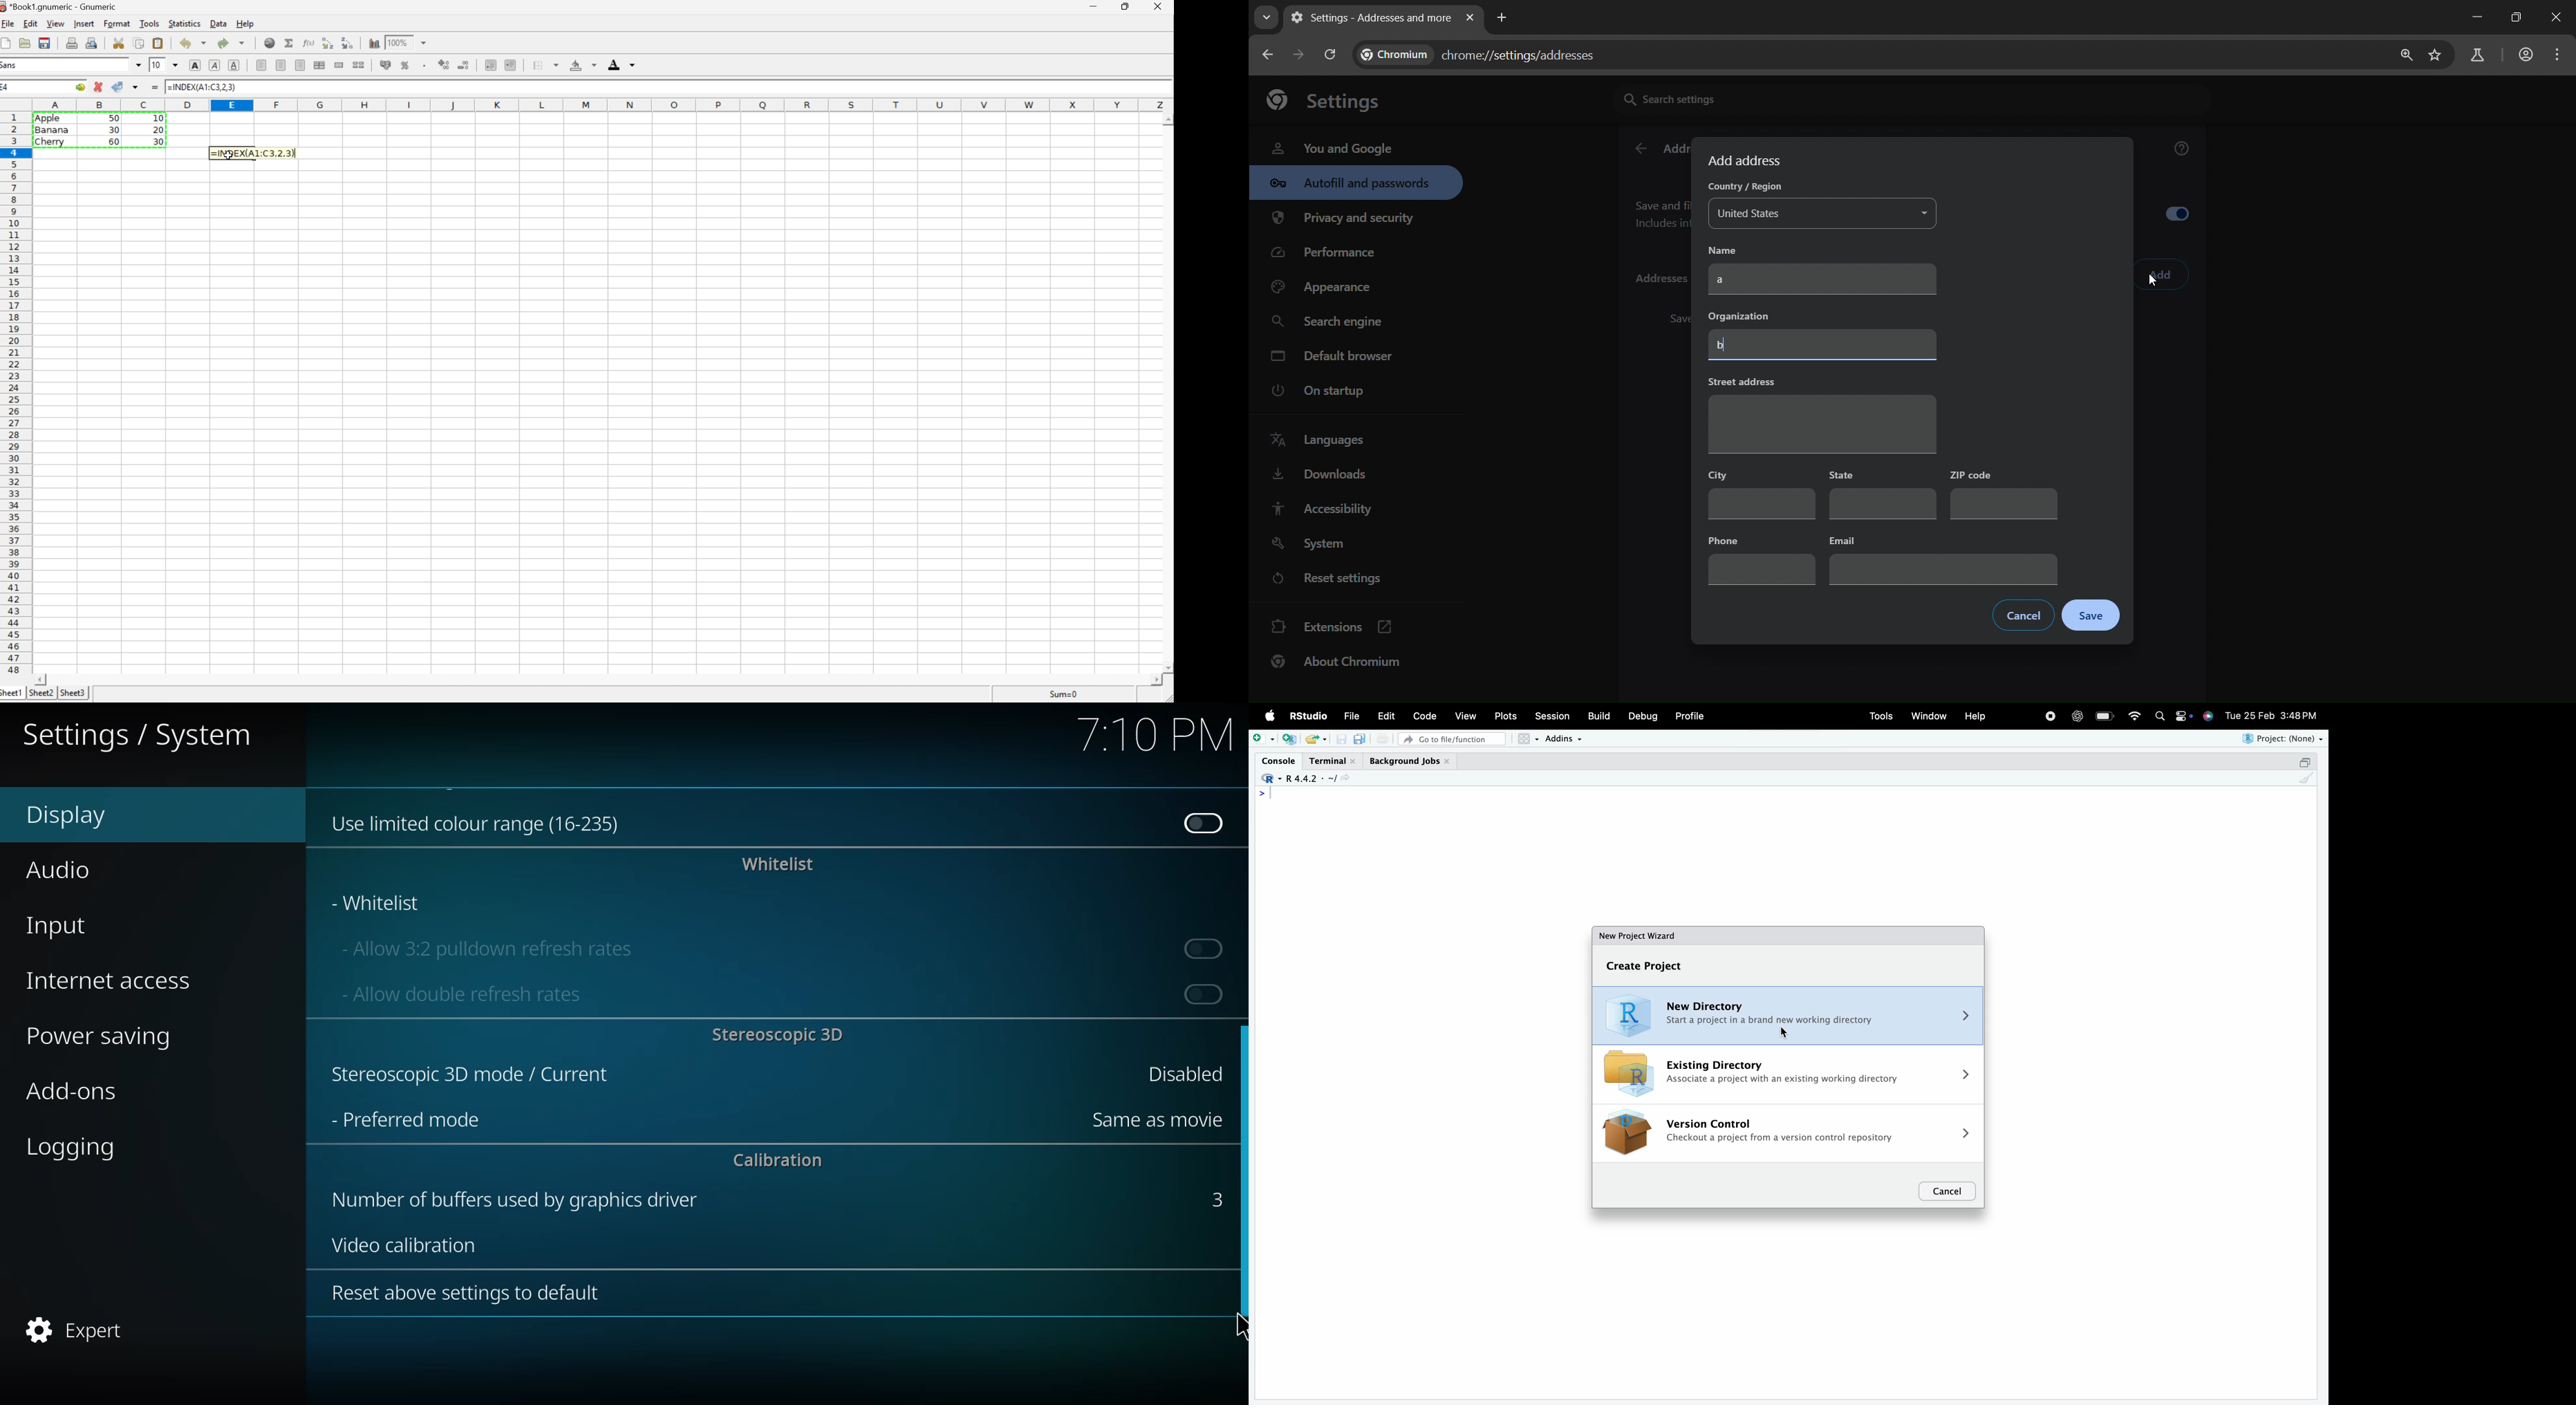  Describe the element at coordinates (1201, 993) in the screenshot. I see `enable` at that location.